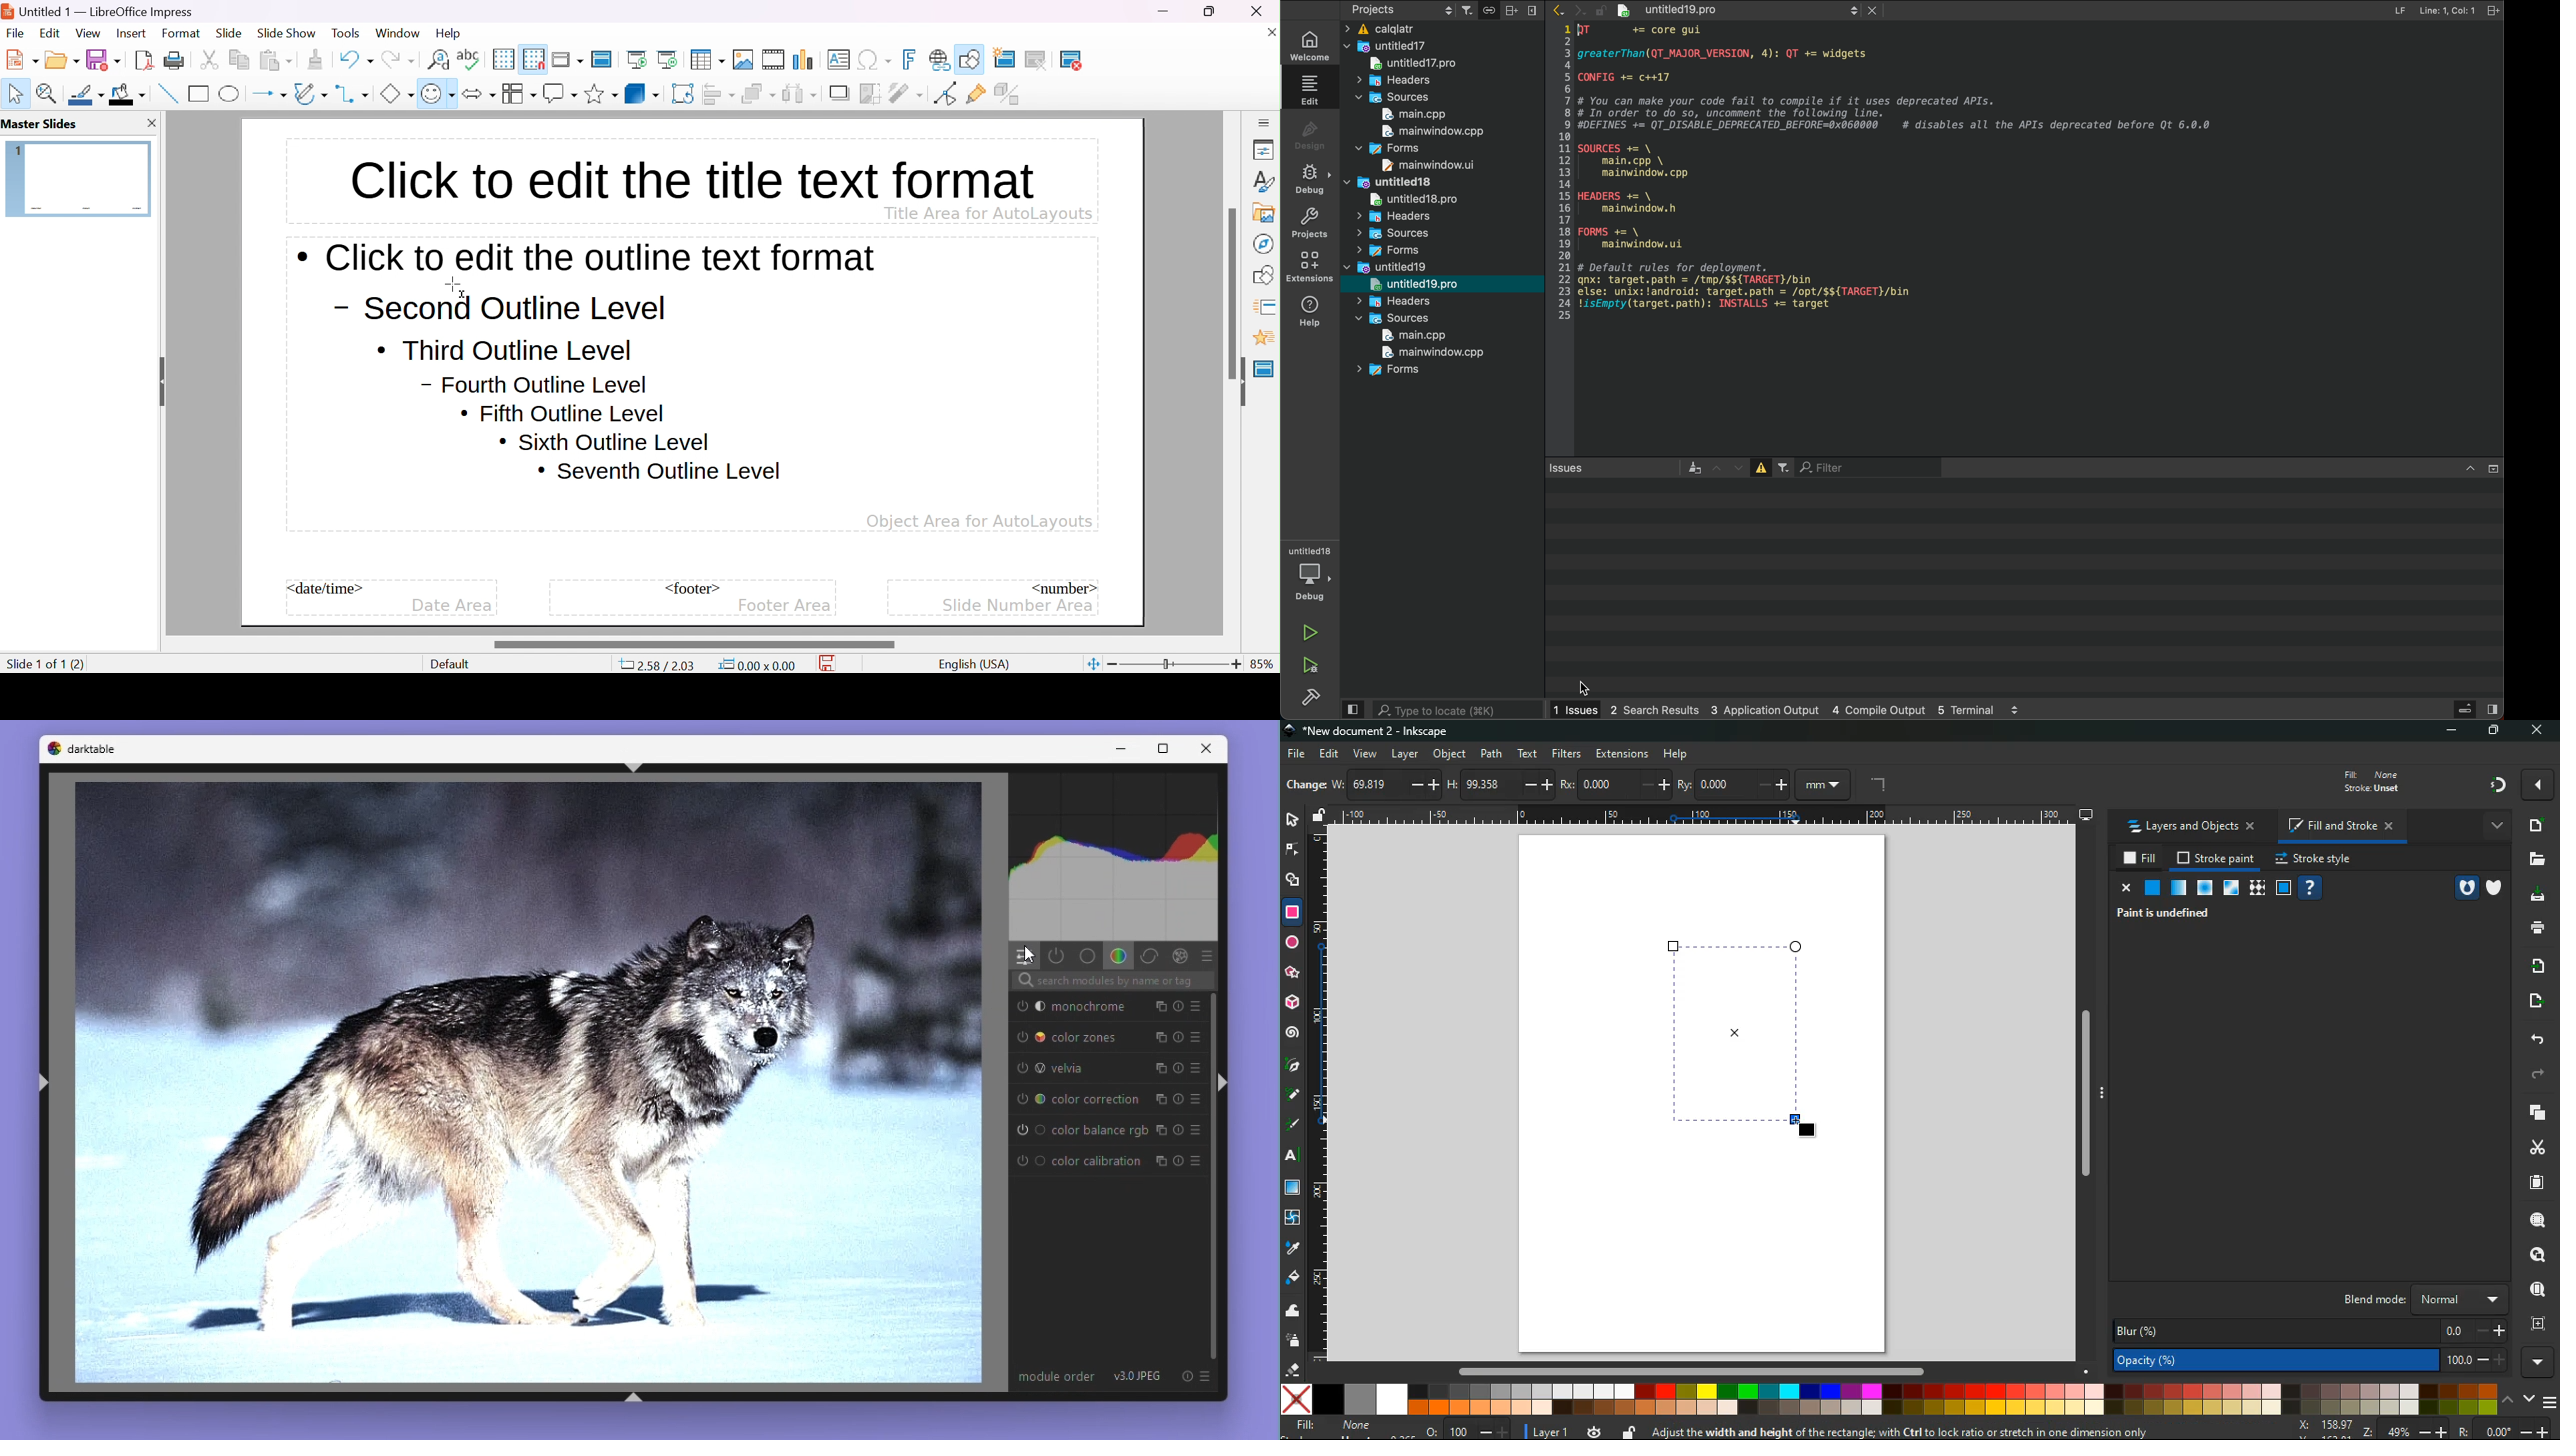  What do you see at coordinates (2079, 816) in the screenshot?
I see `desktop` at bounding box center [2079, 816].